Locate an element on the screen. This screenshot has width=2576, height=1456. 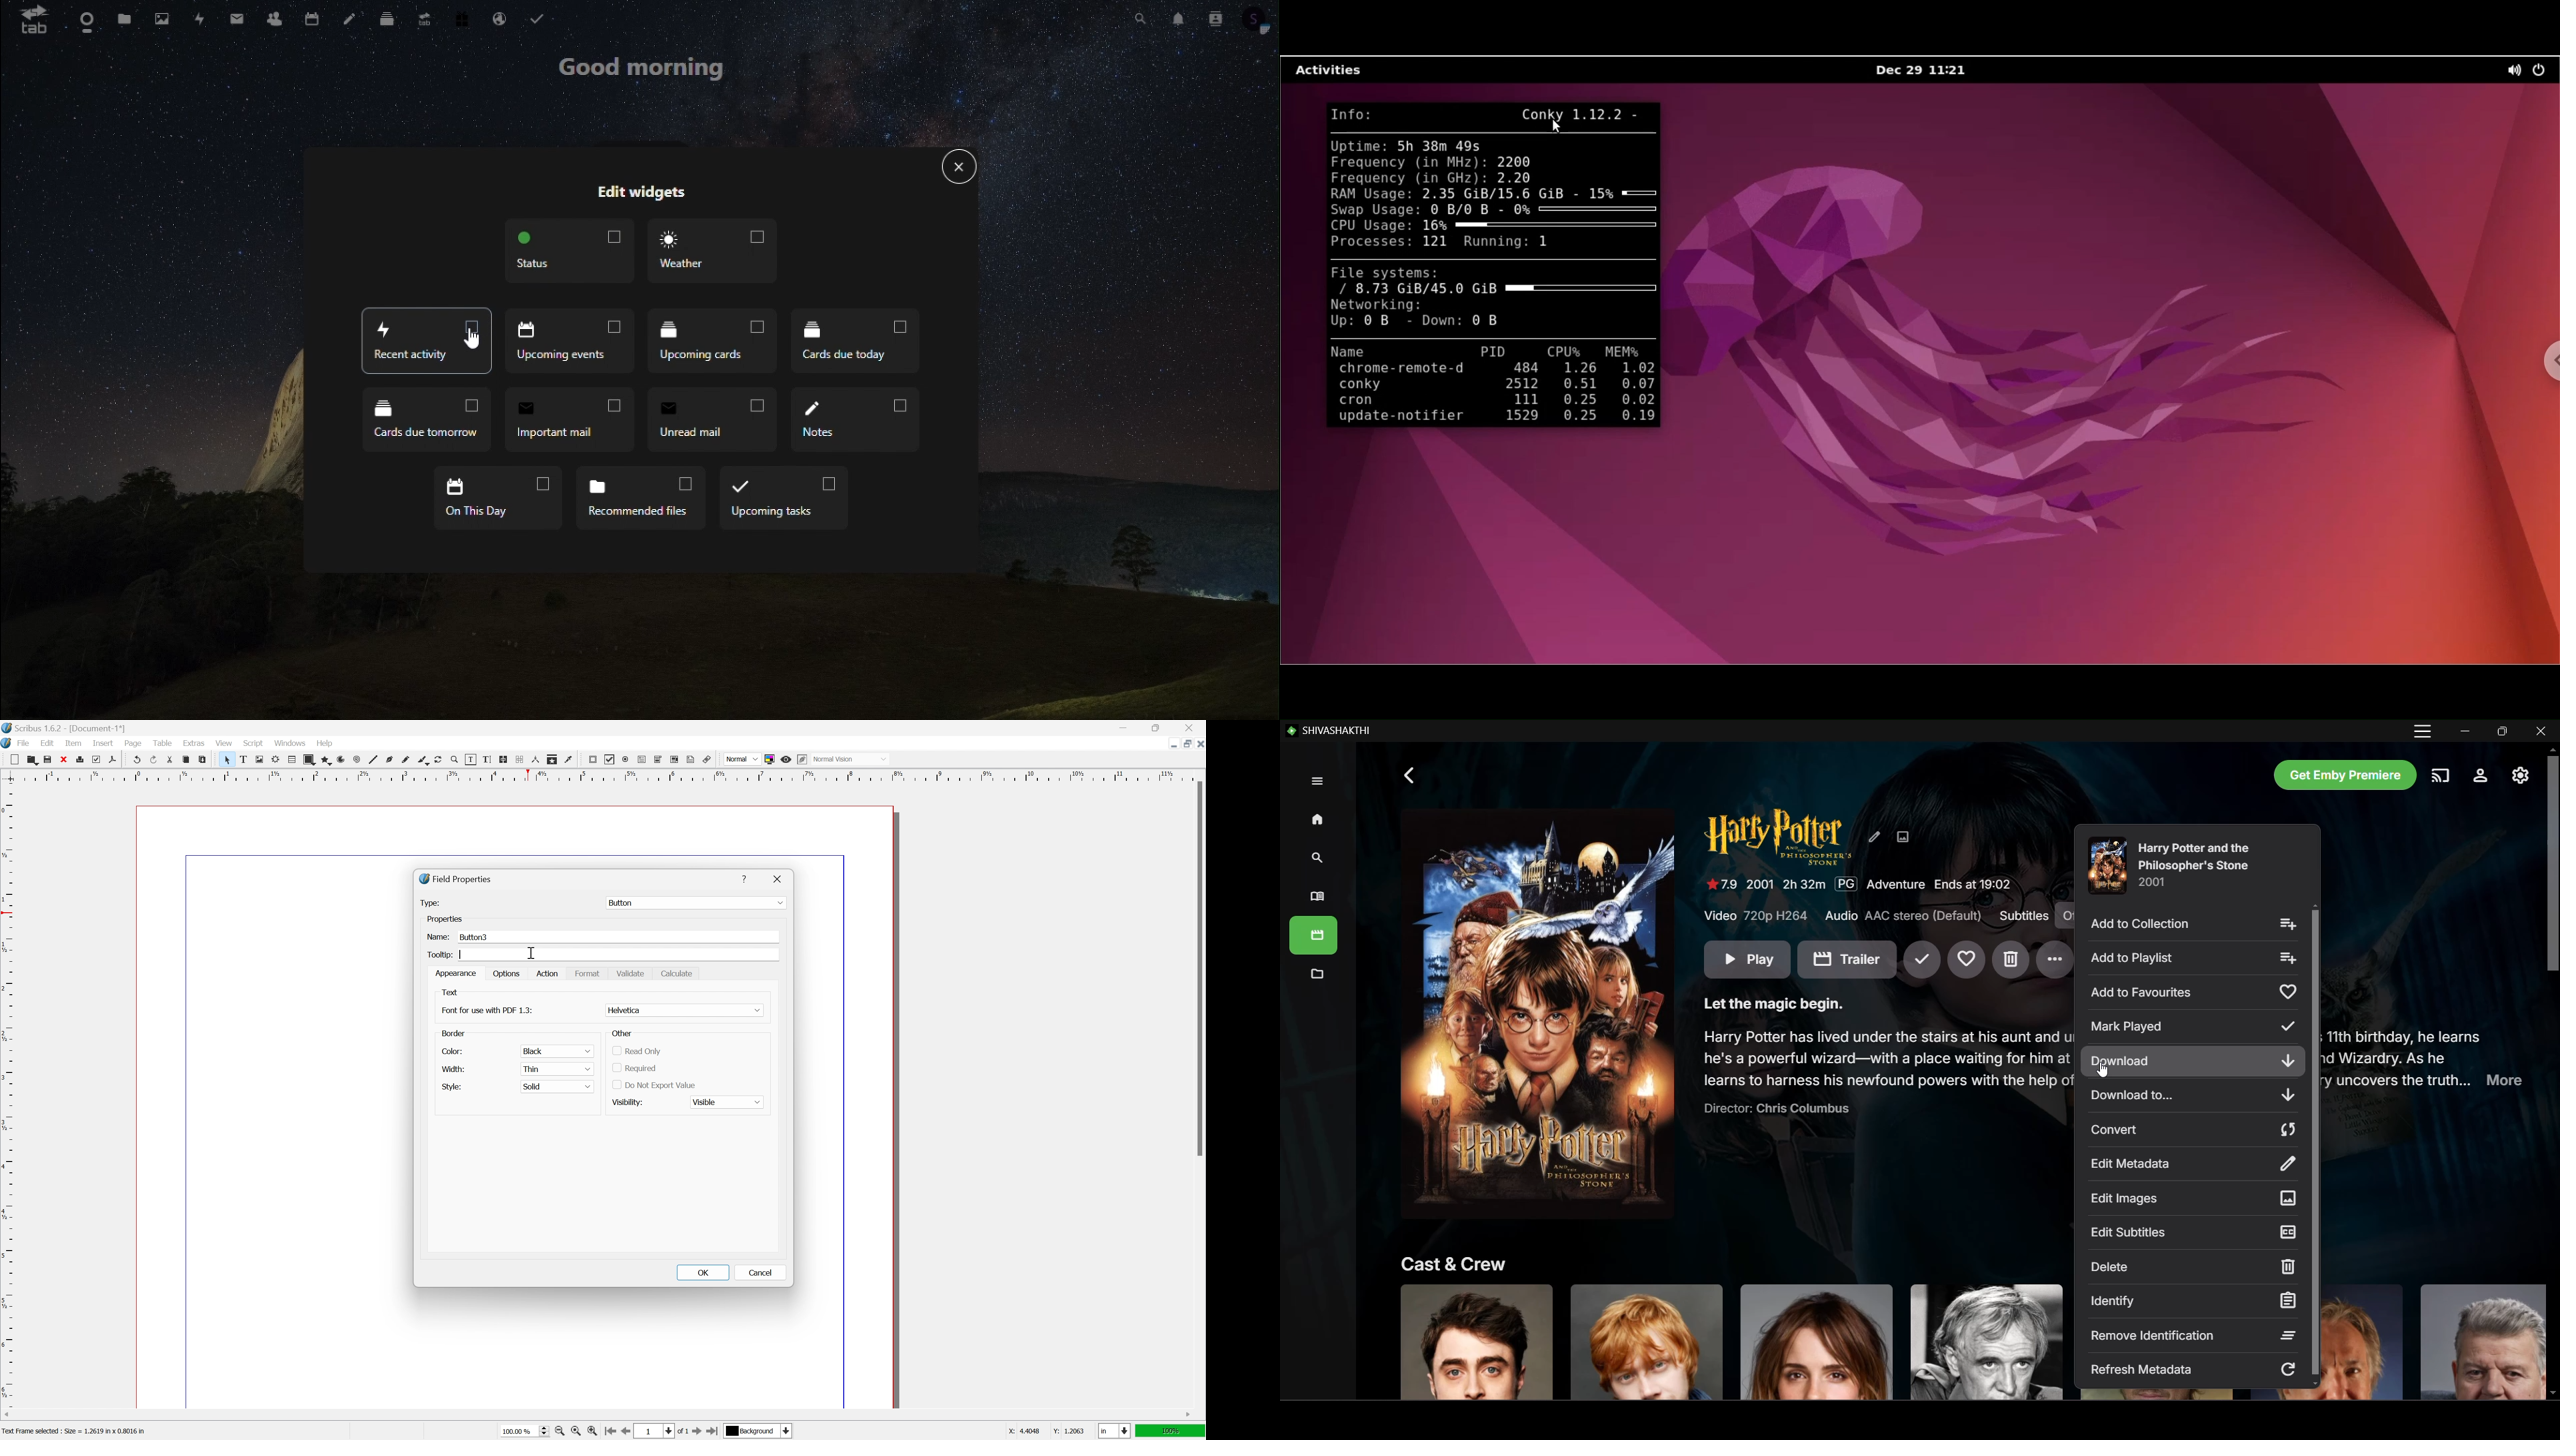
message is located at coordinates (237, 22).